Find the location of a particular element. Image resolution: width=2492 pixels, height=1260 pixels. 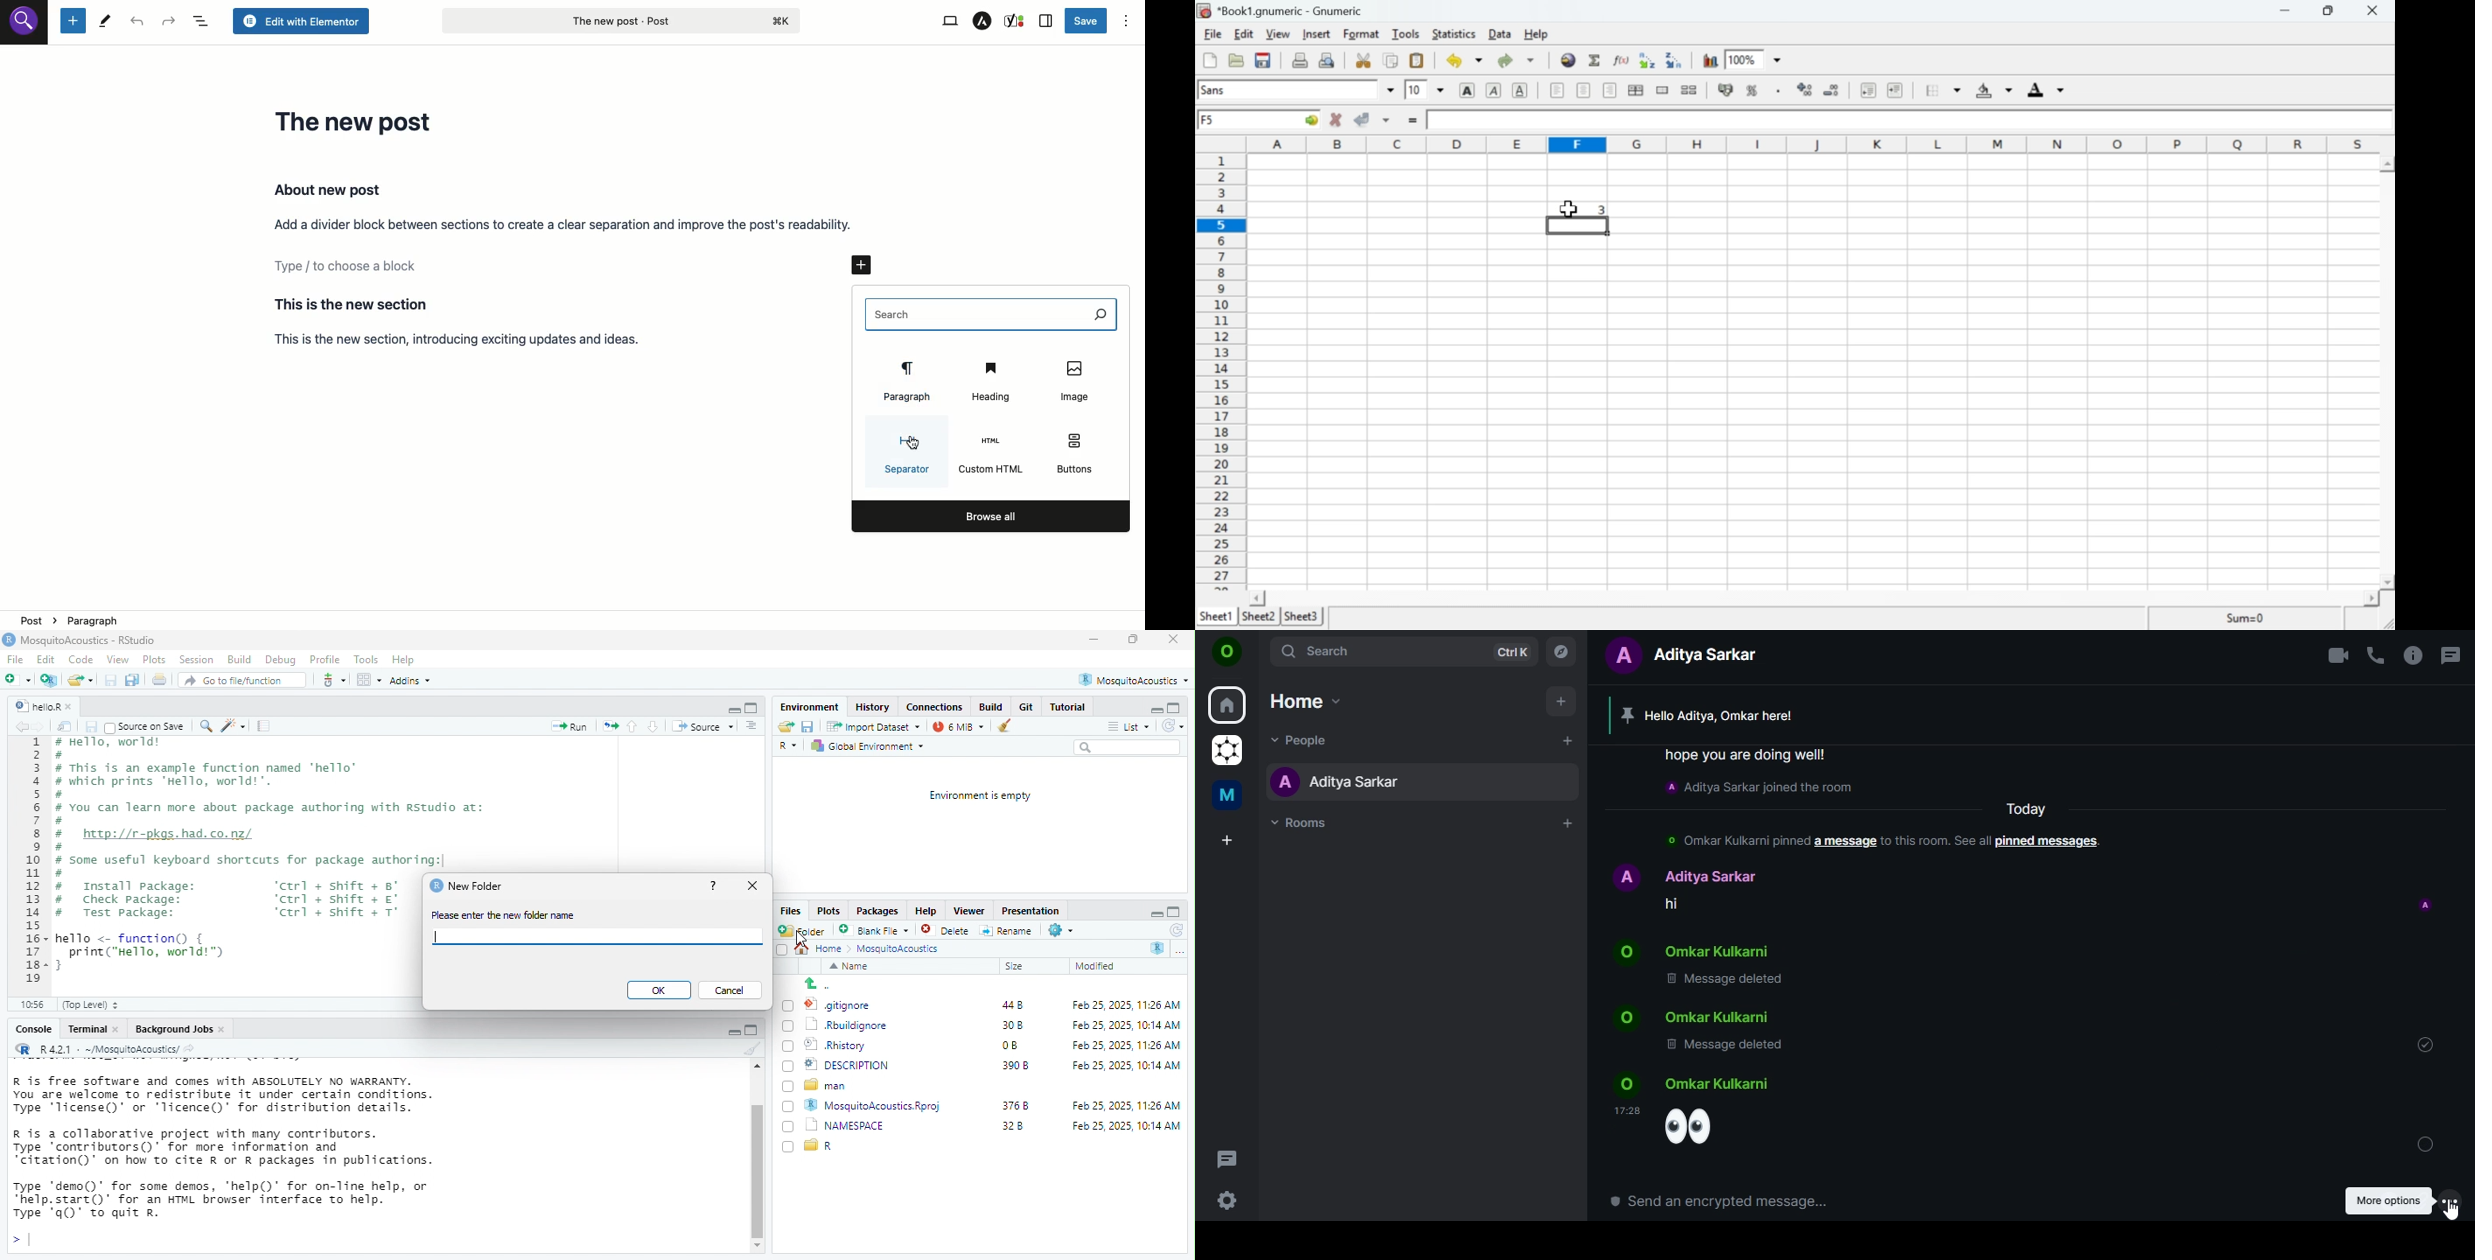

Sheet2 is located at coordinates (1258, 614).